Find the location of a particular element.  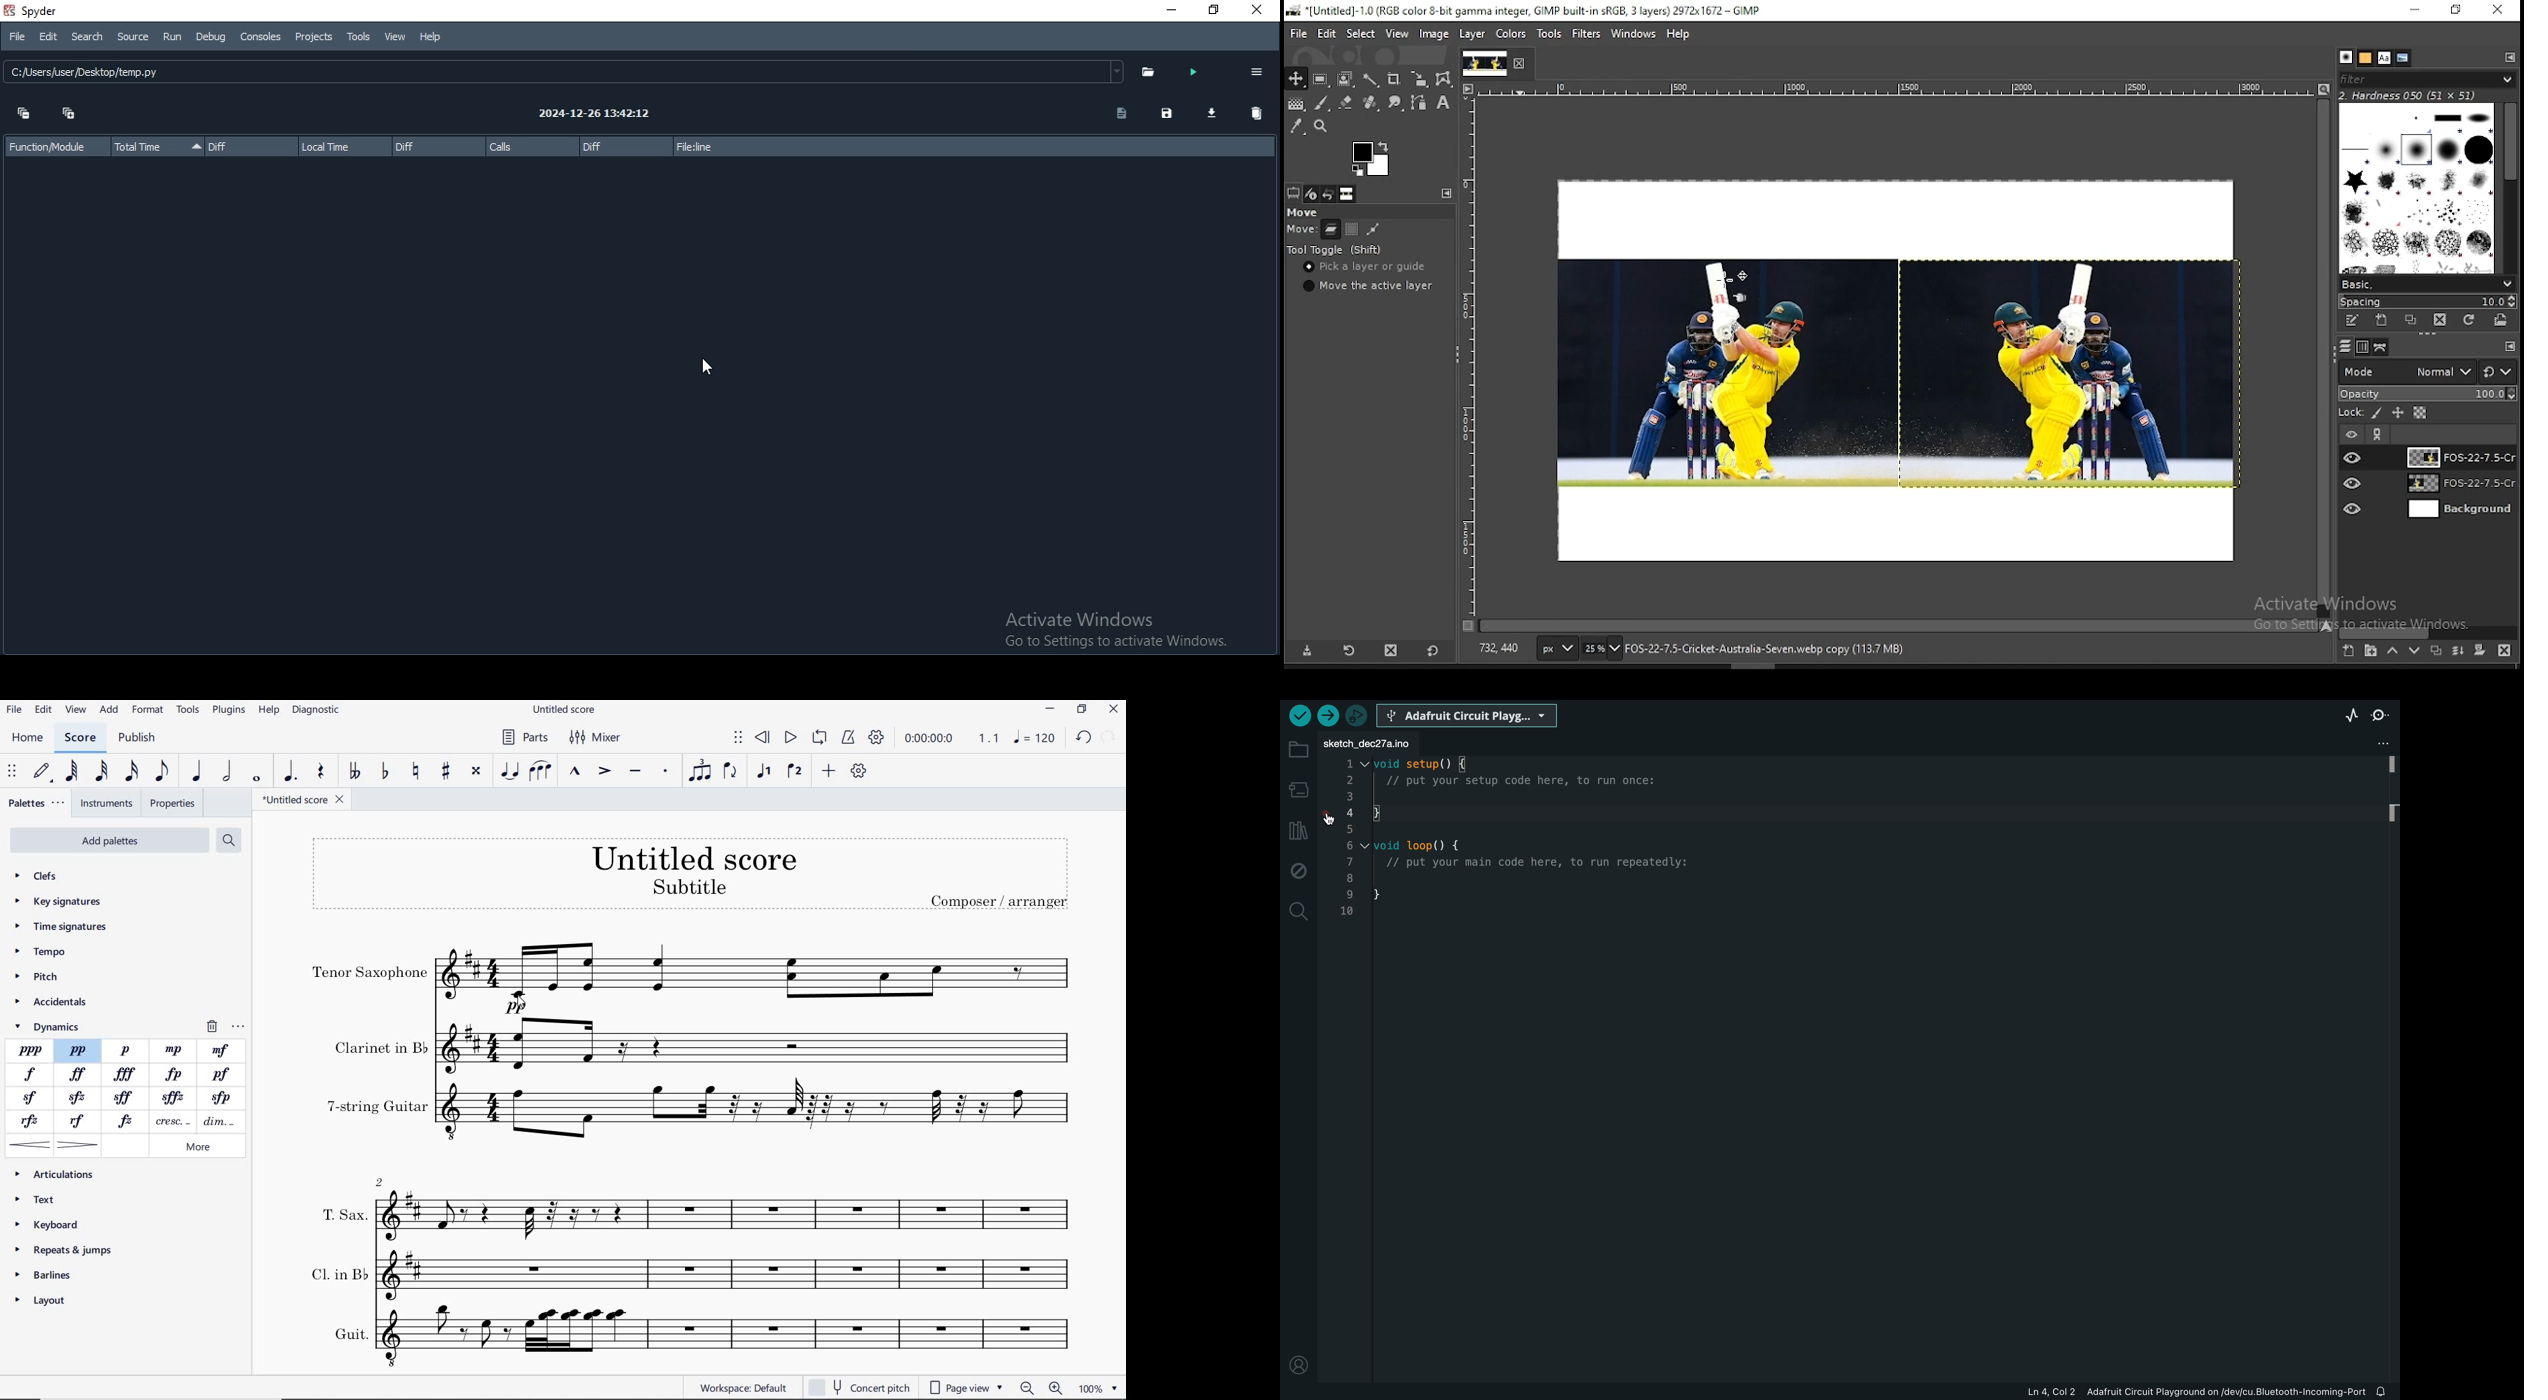

tool is located at coordinates (2510, 56).